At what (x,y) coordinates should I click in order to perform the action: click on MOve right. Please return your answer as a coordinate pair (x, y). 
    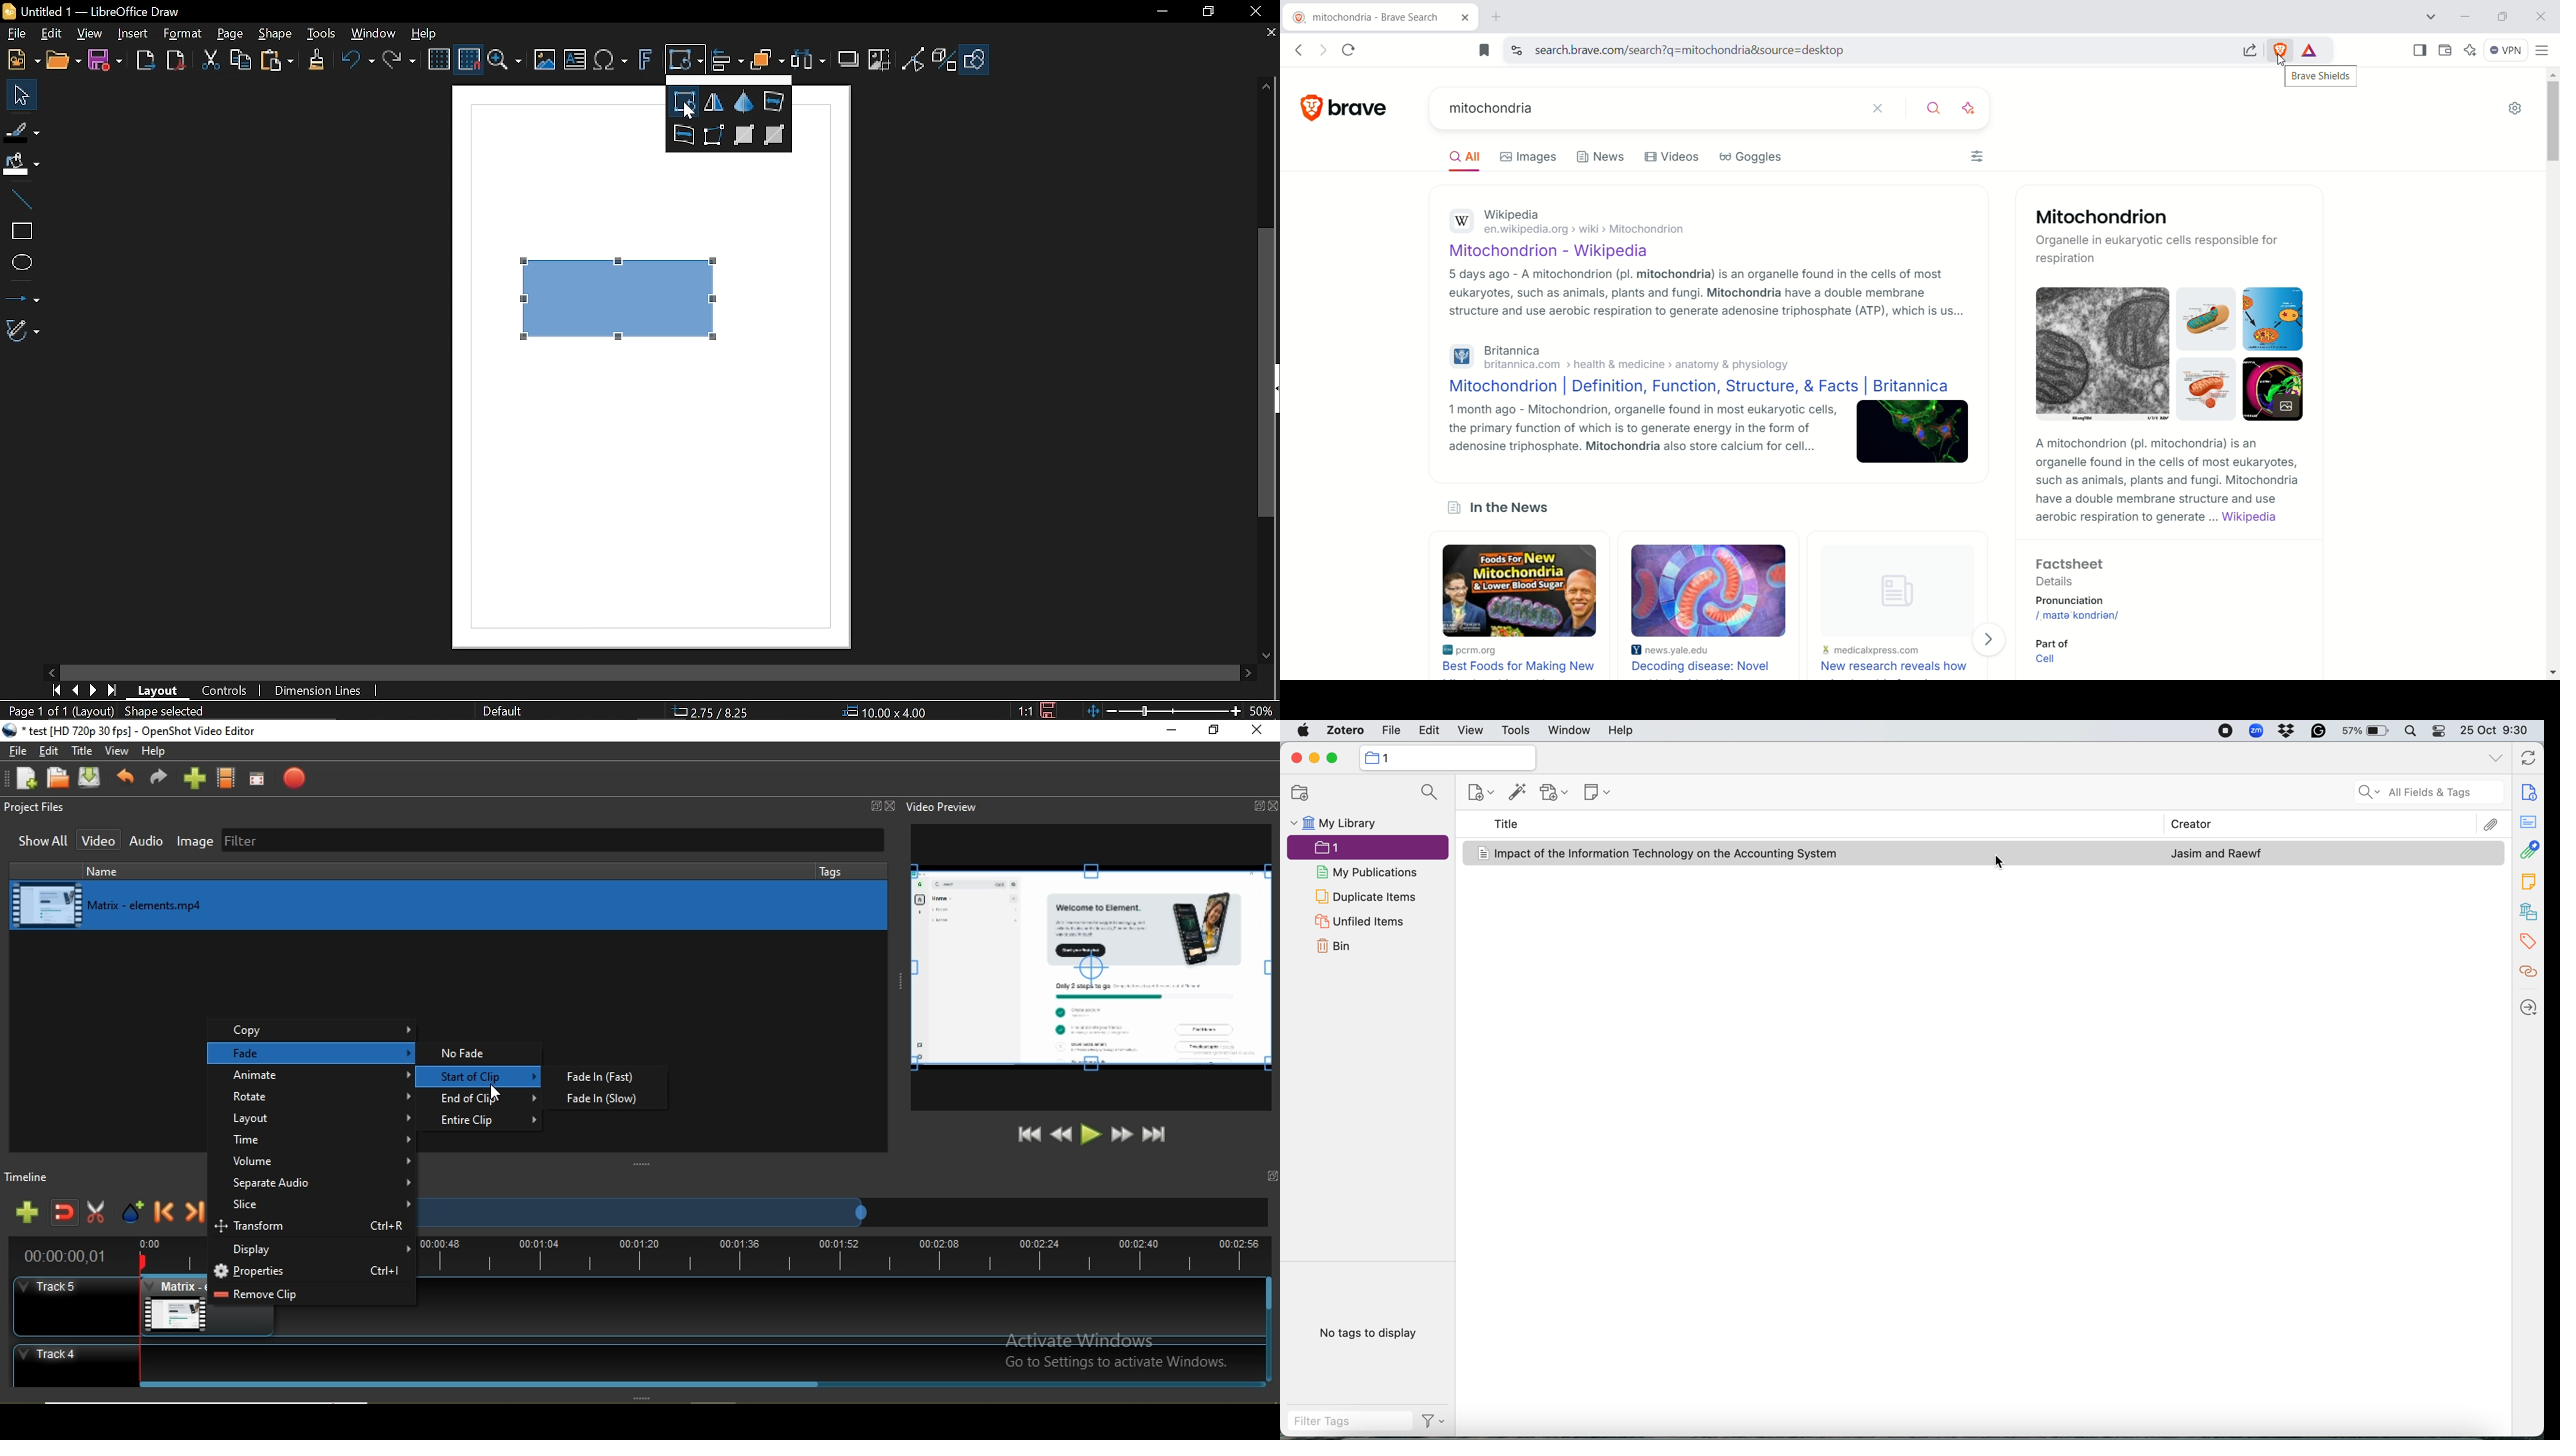
    Looking at the image, I should click on (91, 691).